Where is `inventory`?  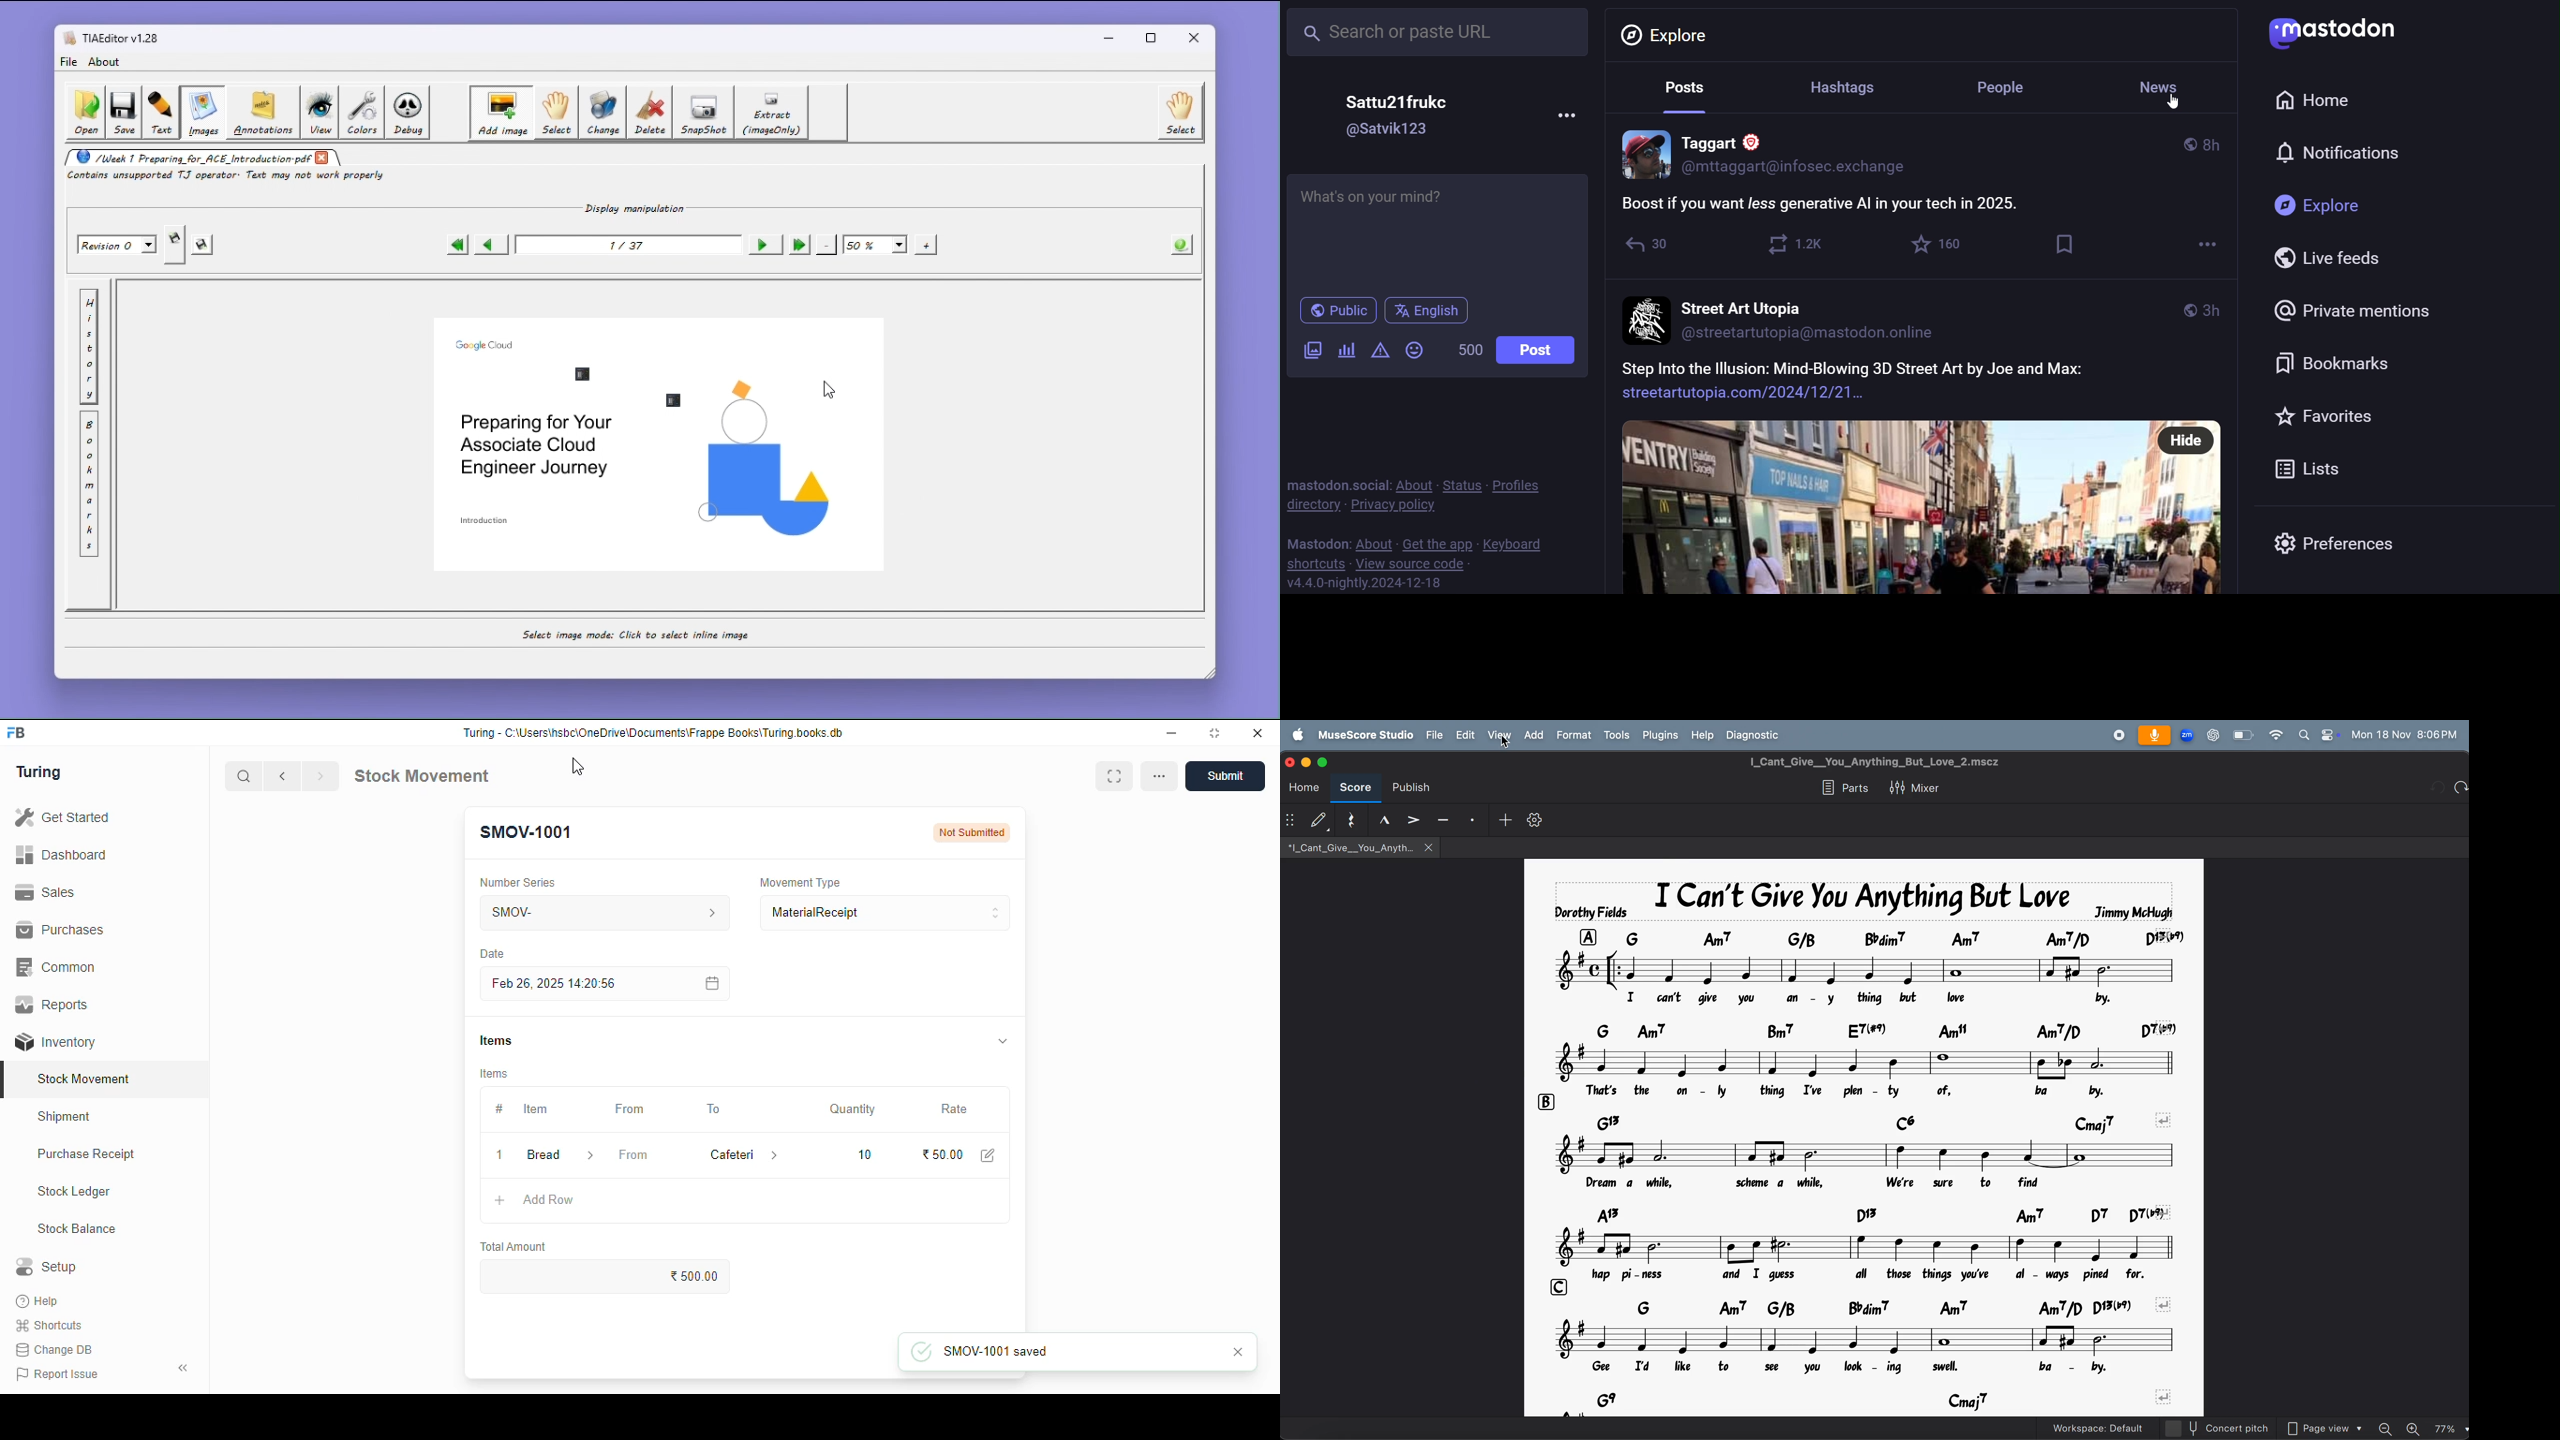 inventory is located at coordinates (55, 1042).